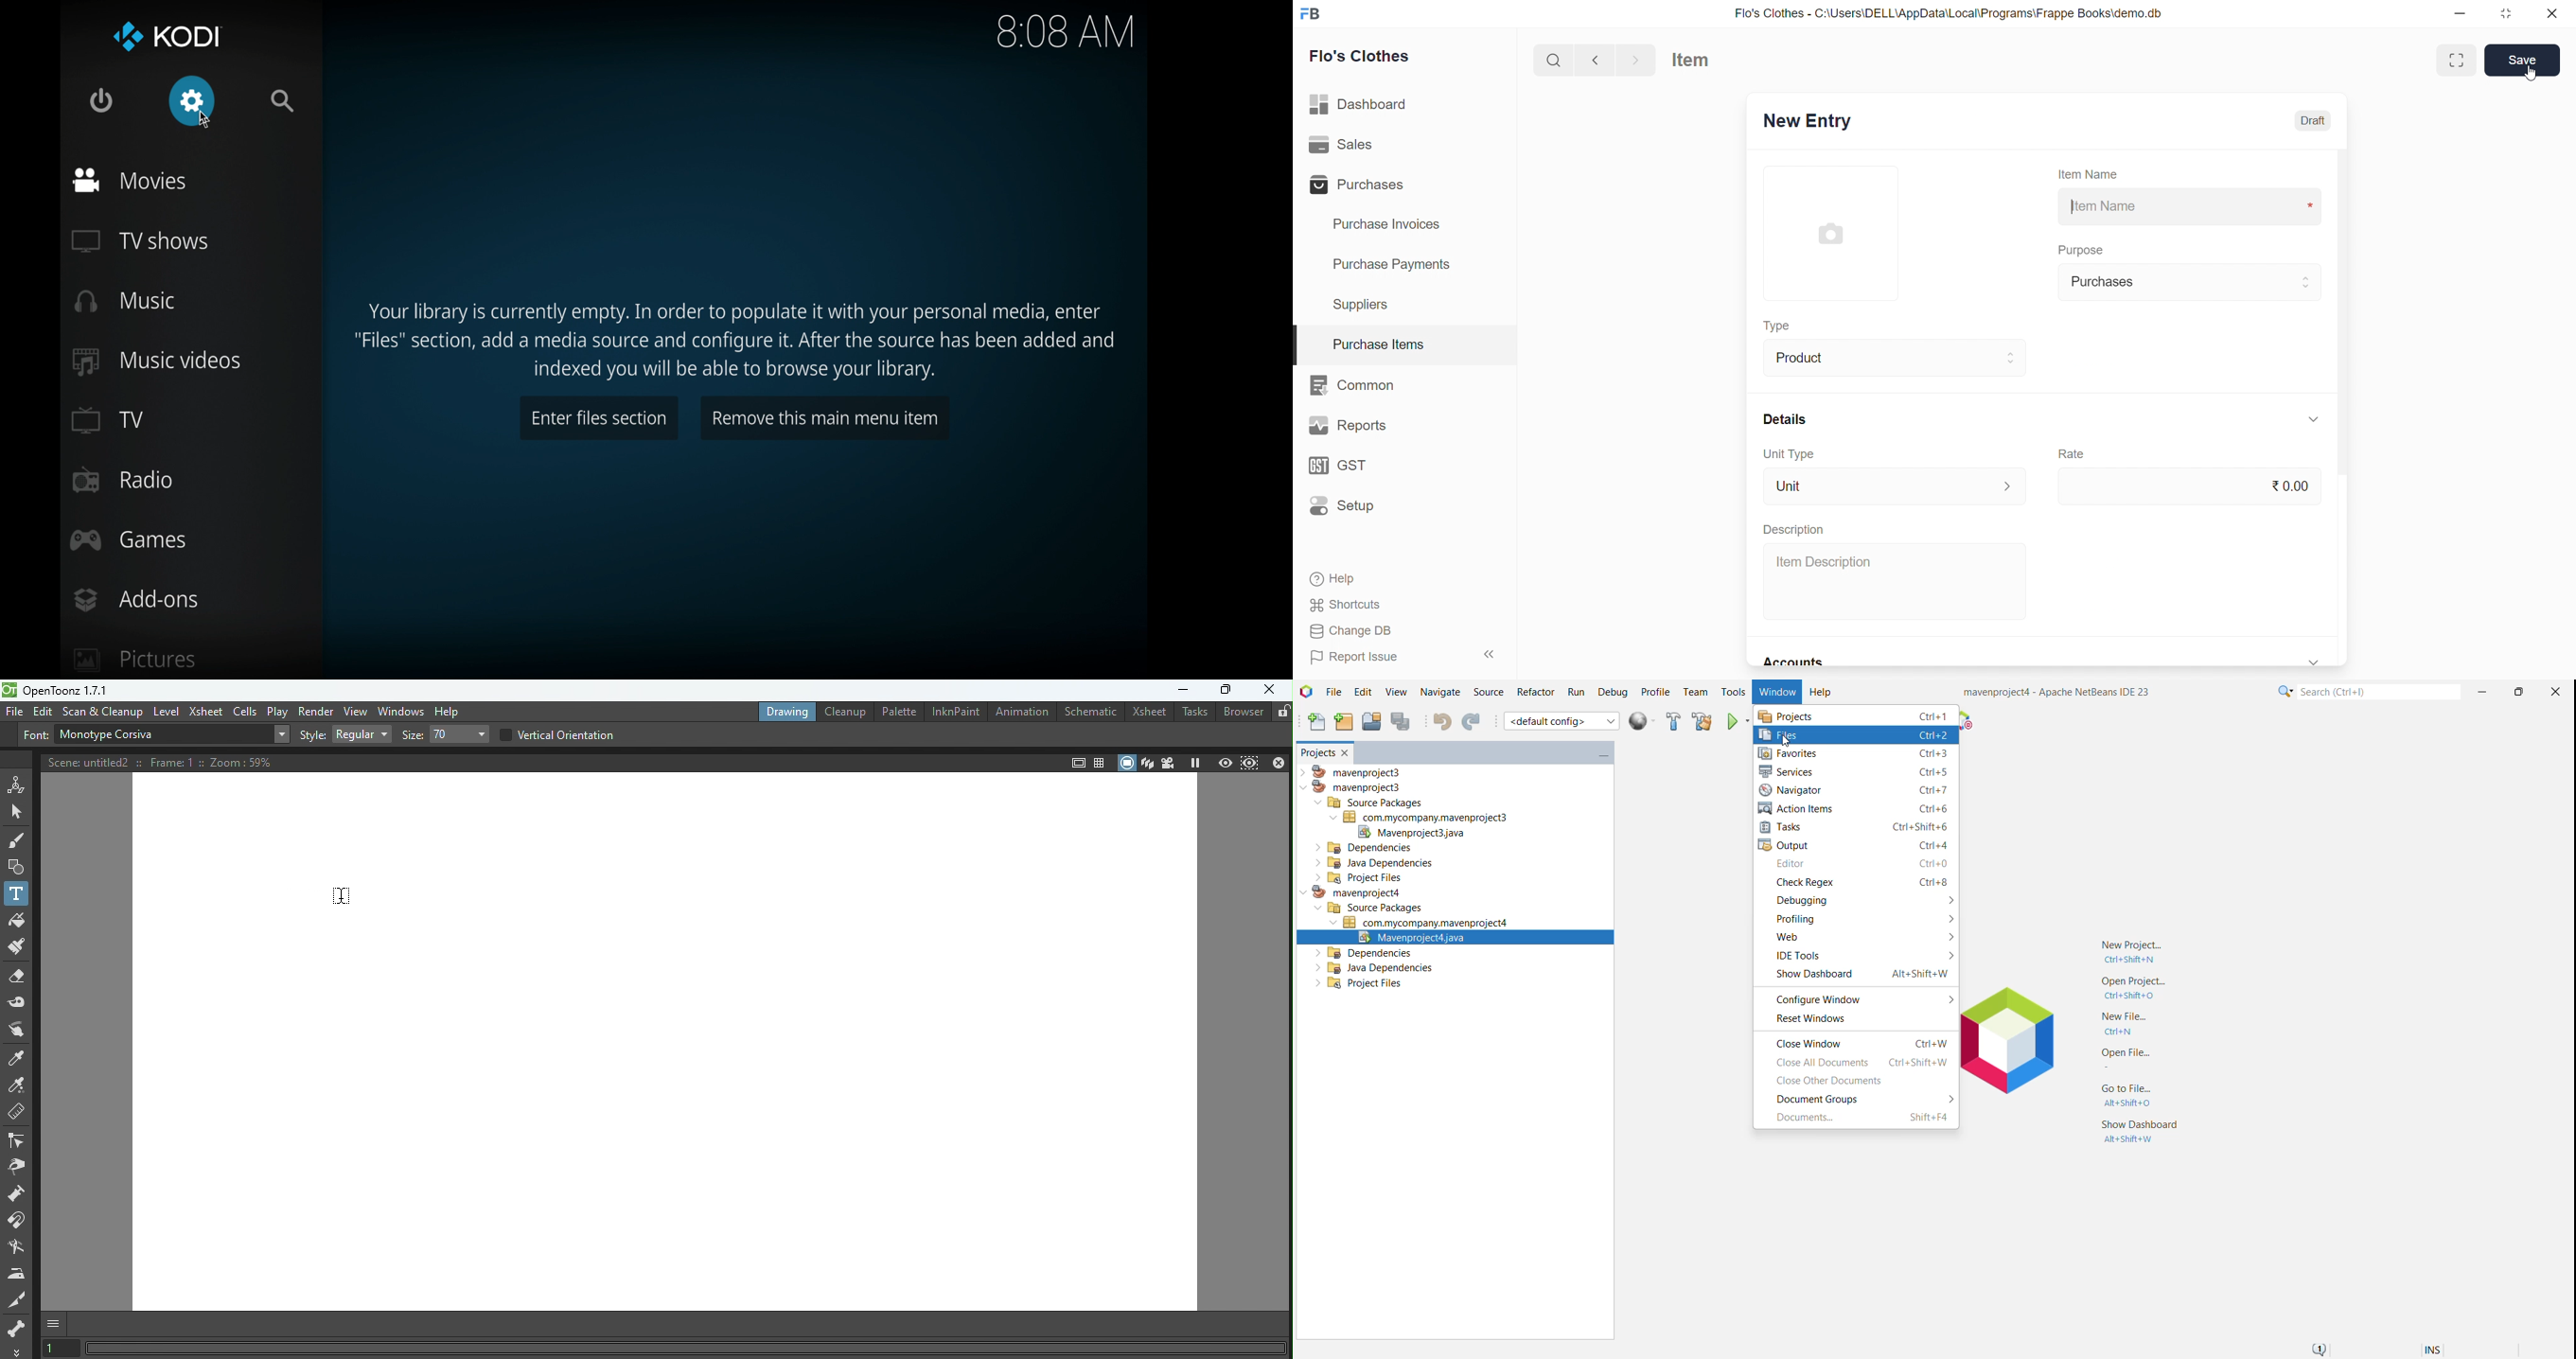 Image resolution: width=2576 pixels, height=1372 pixels. What do you see at coordinates (1949, 12) in the screenshot?
I see `Flo's Clothes - C:\Users\DELL\AppData\Local\Programs\Frappe Books\demo.db` at bounding box center [1949, 12].